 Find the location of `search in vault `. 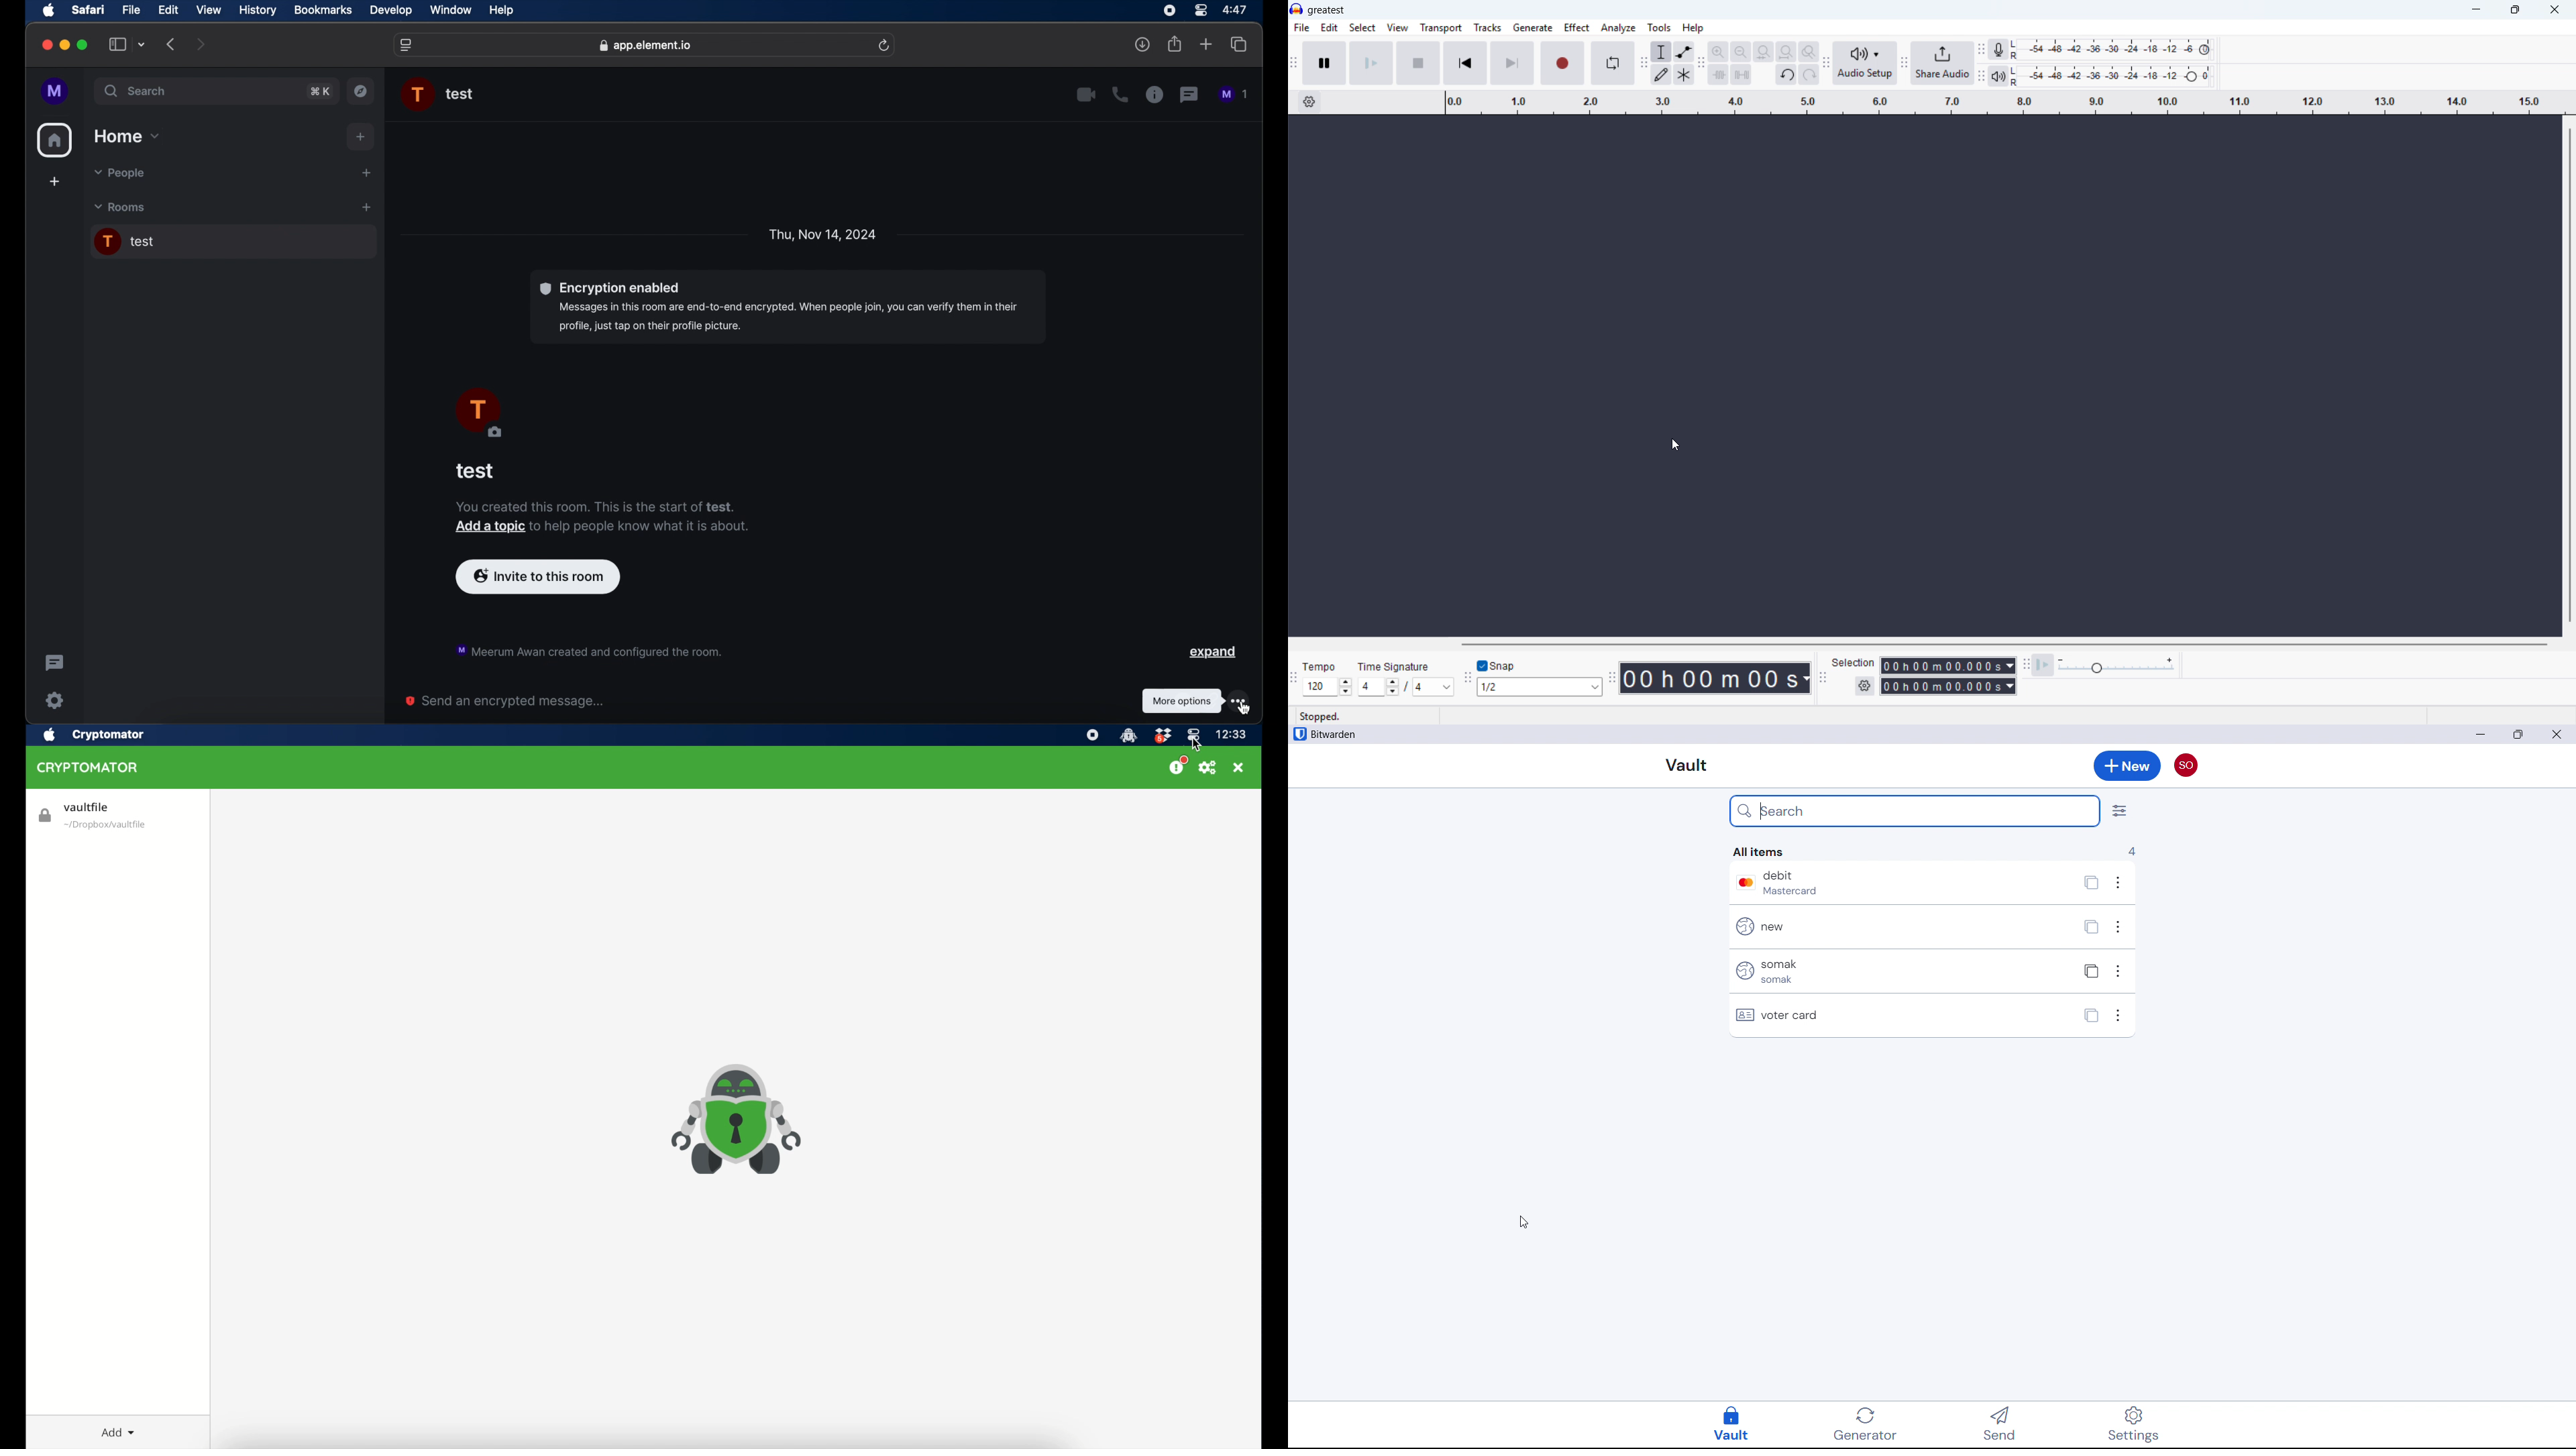

search in vault  is located at coordinates (1915, 811).